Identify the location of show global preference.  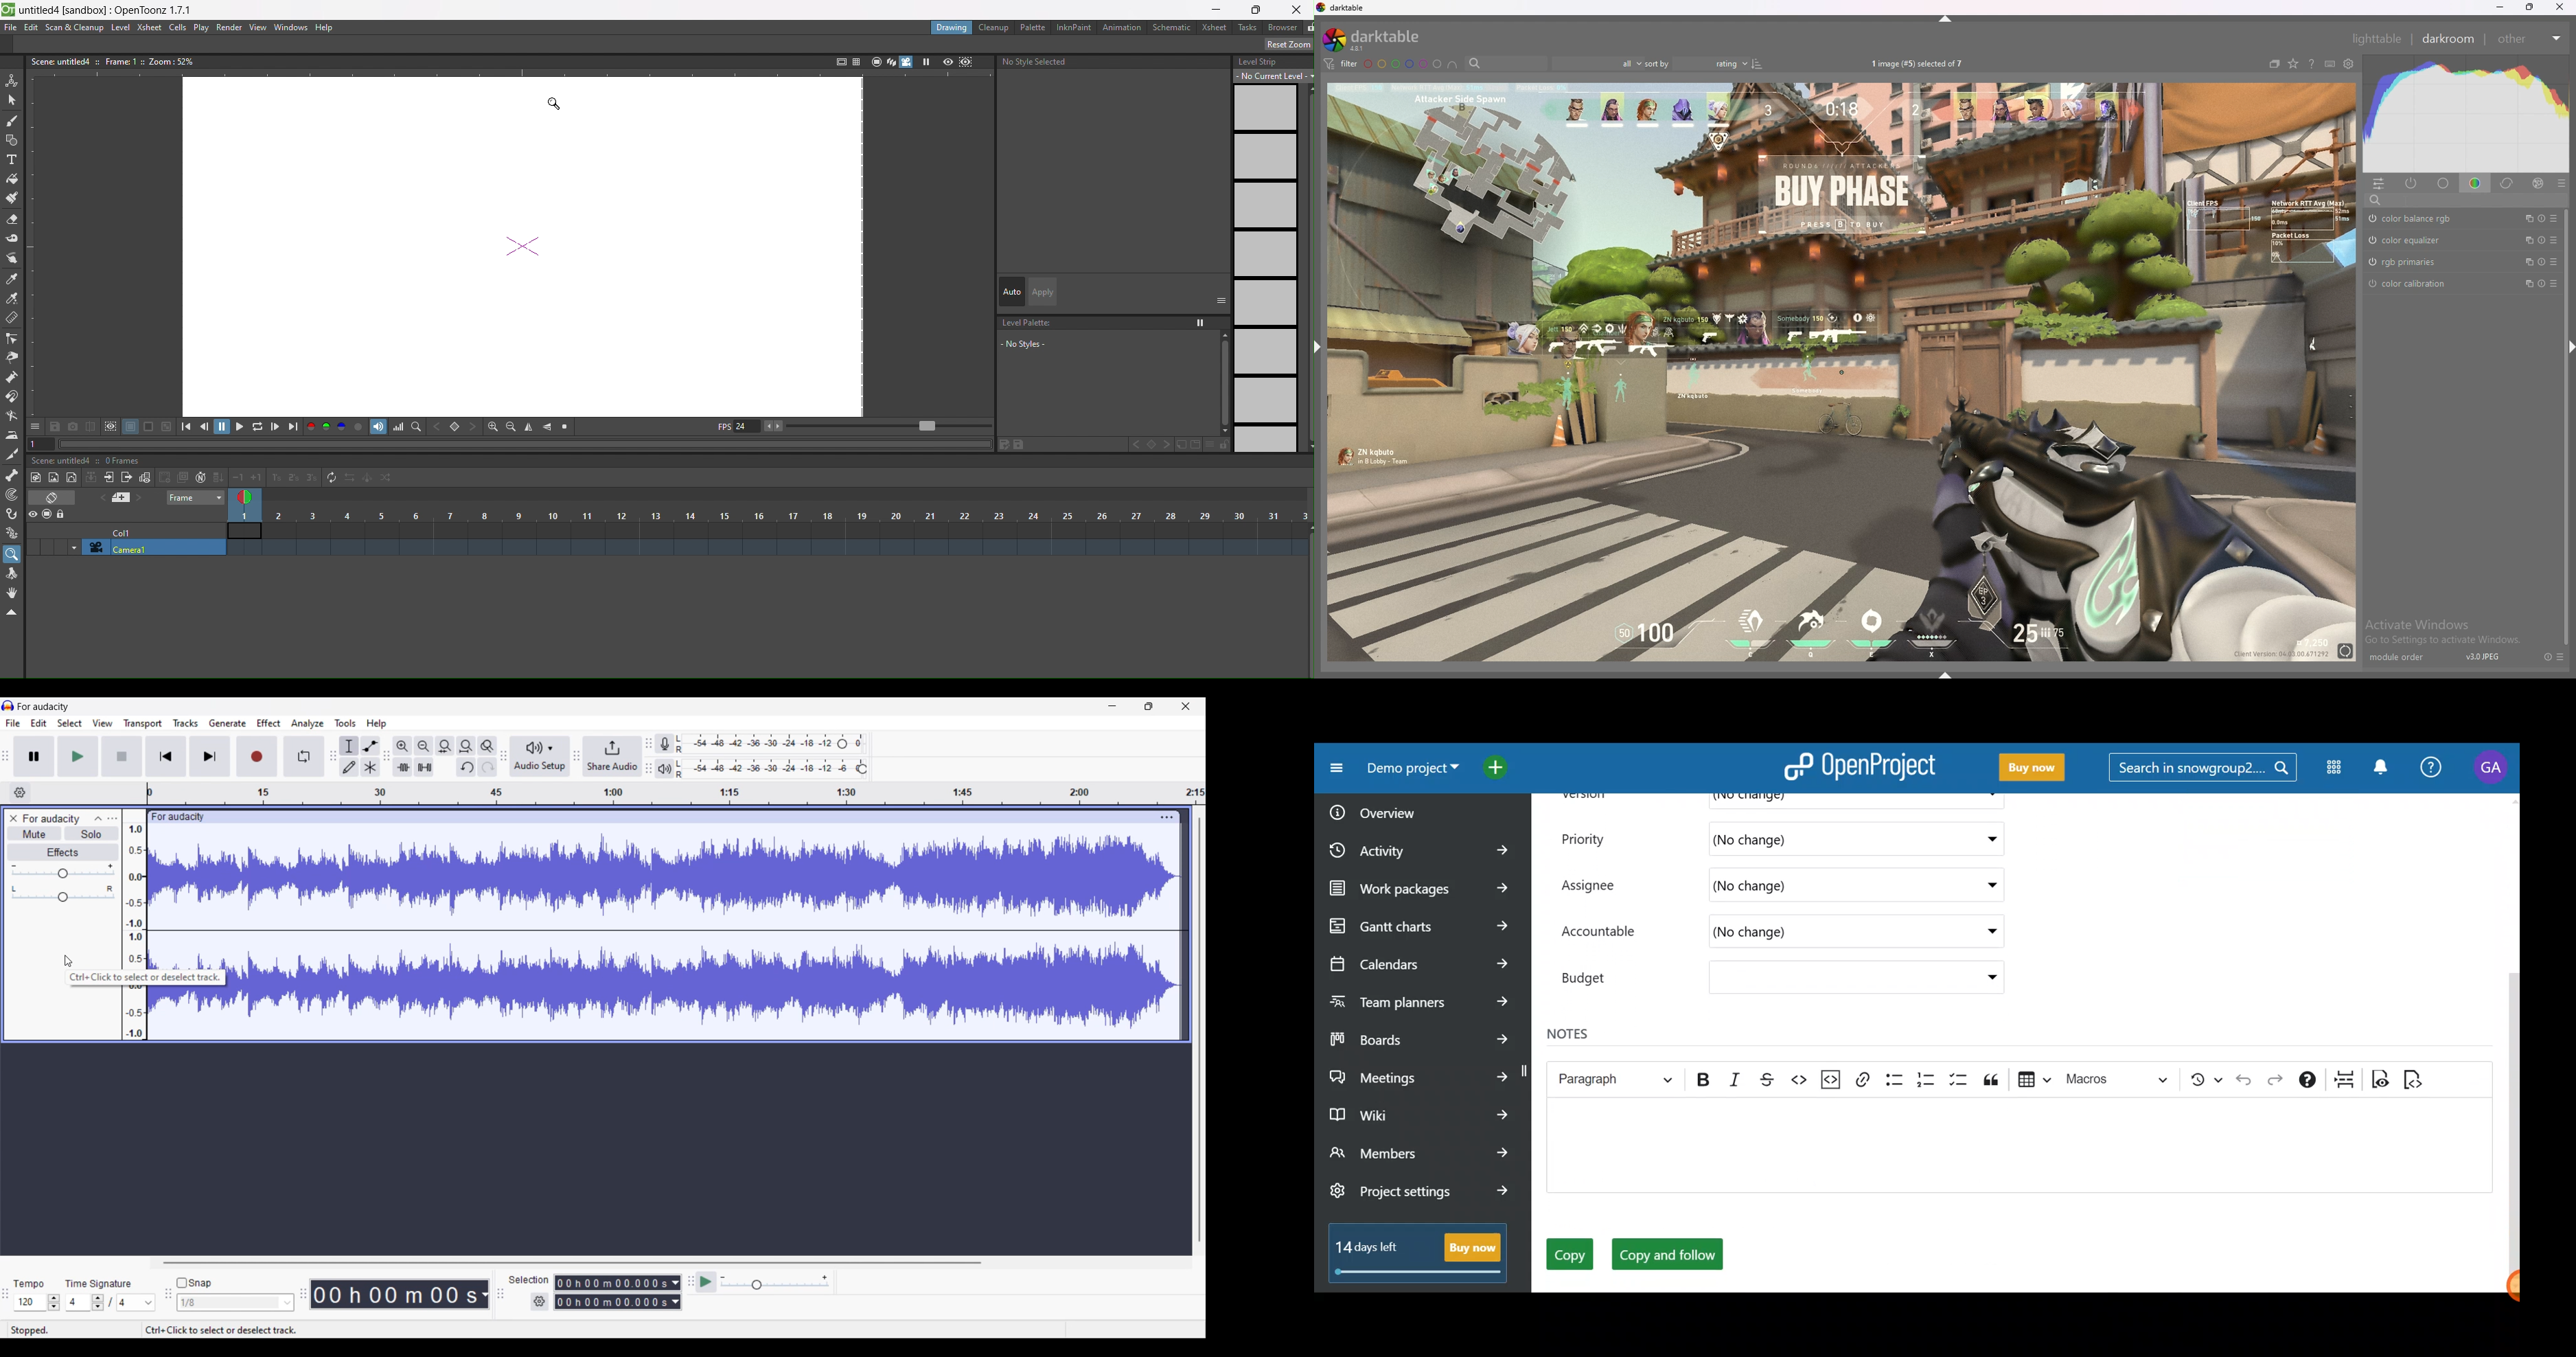
(2349, 64).